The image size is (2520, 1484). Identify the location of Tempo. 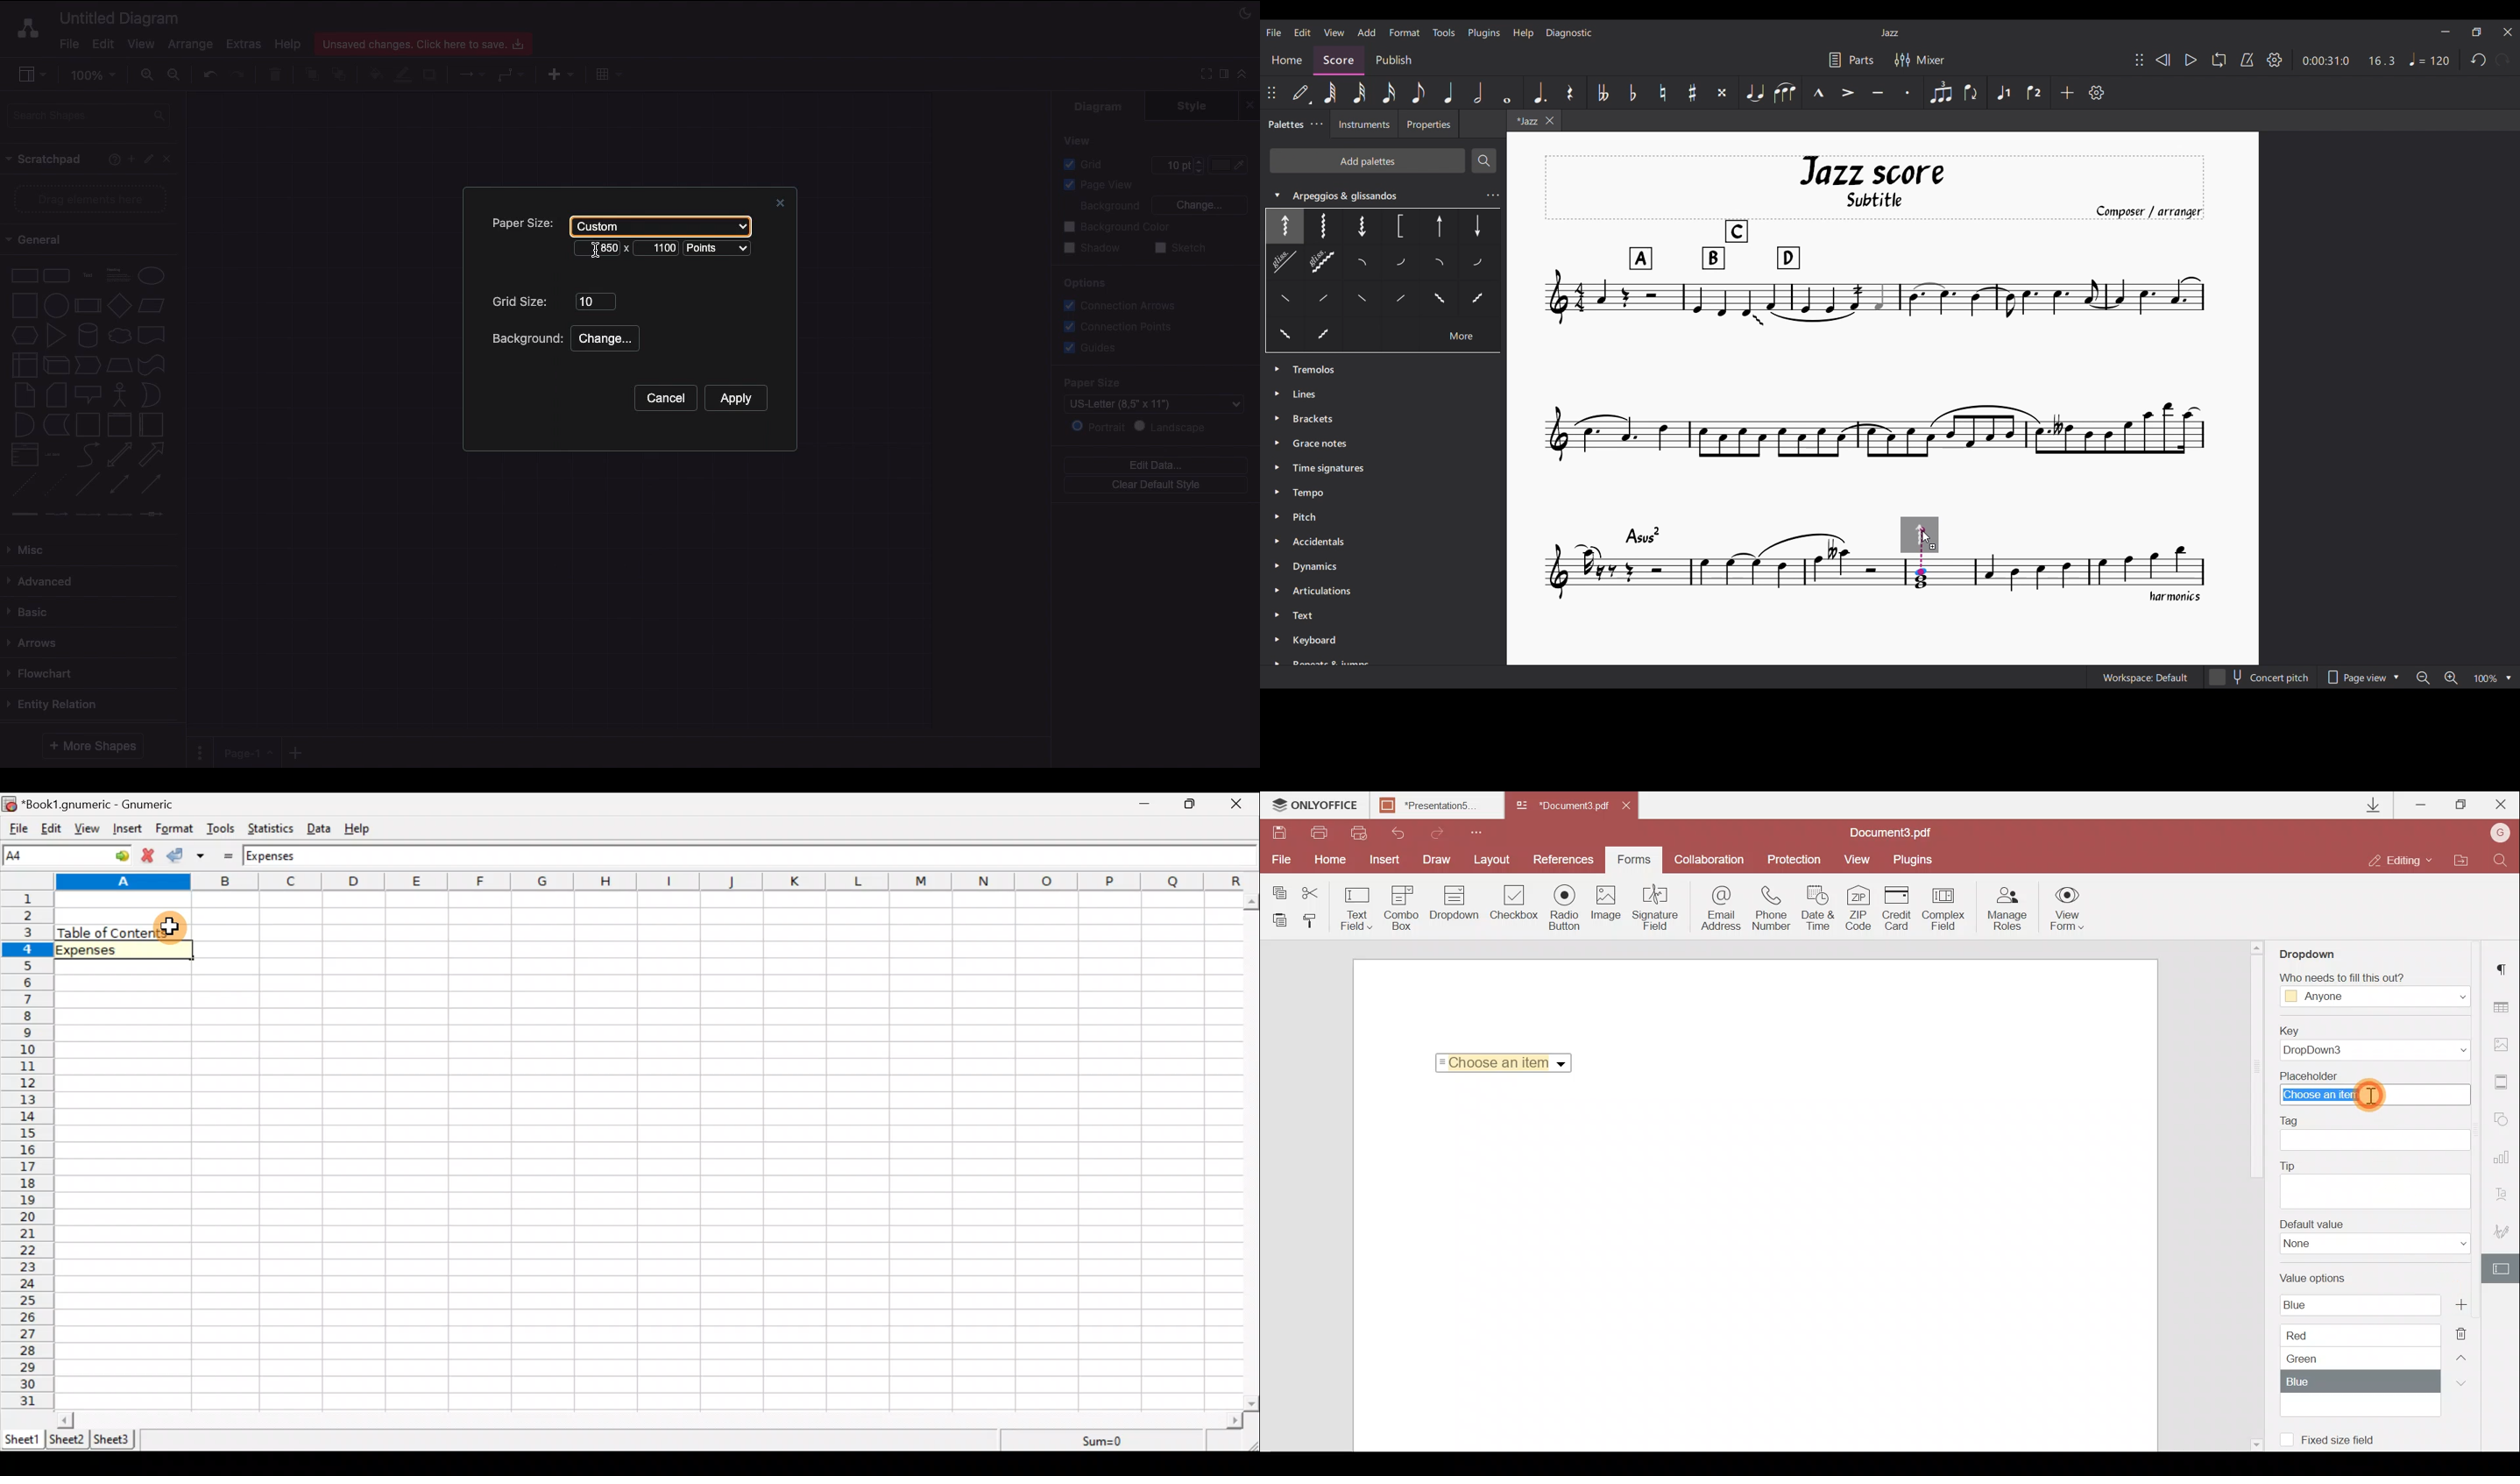
(2429, 59).